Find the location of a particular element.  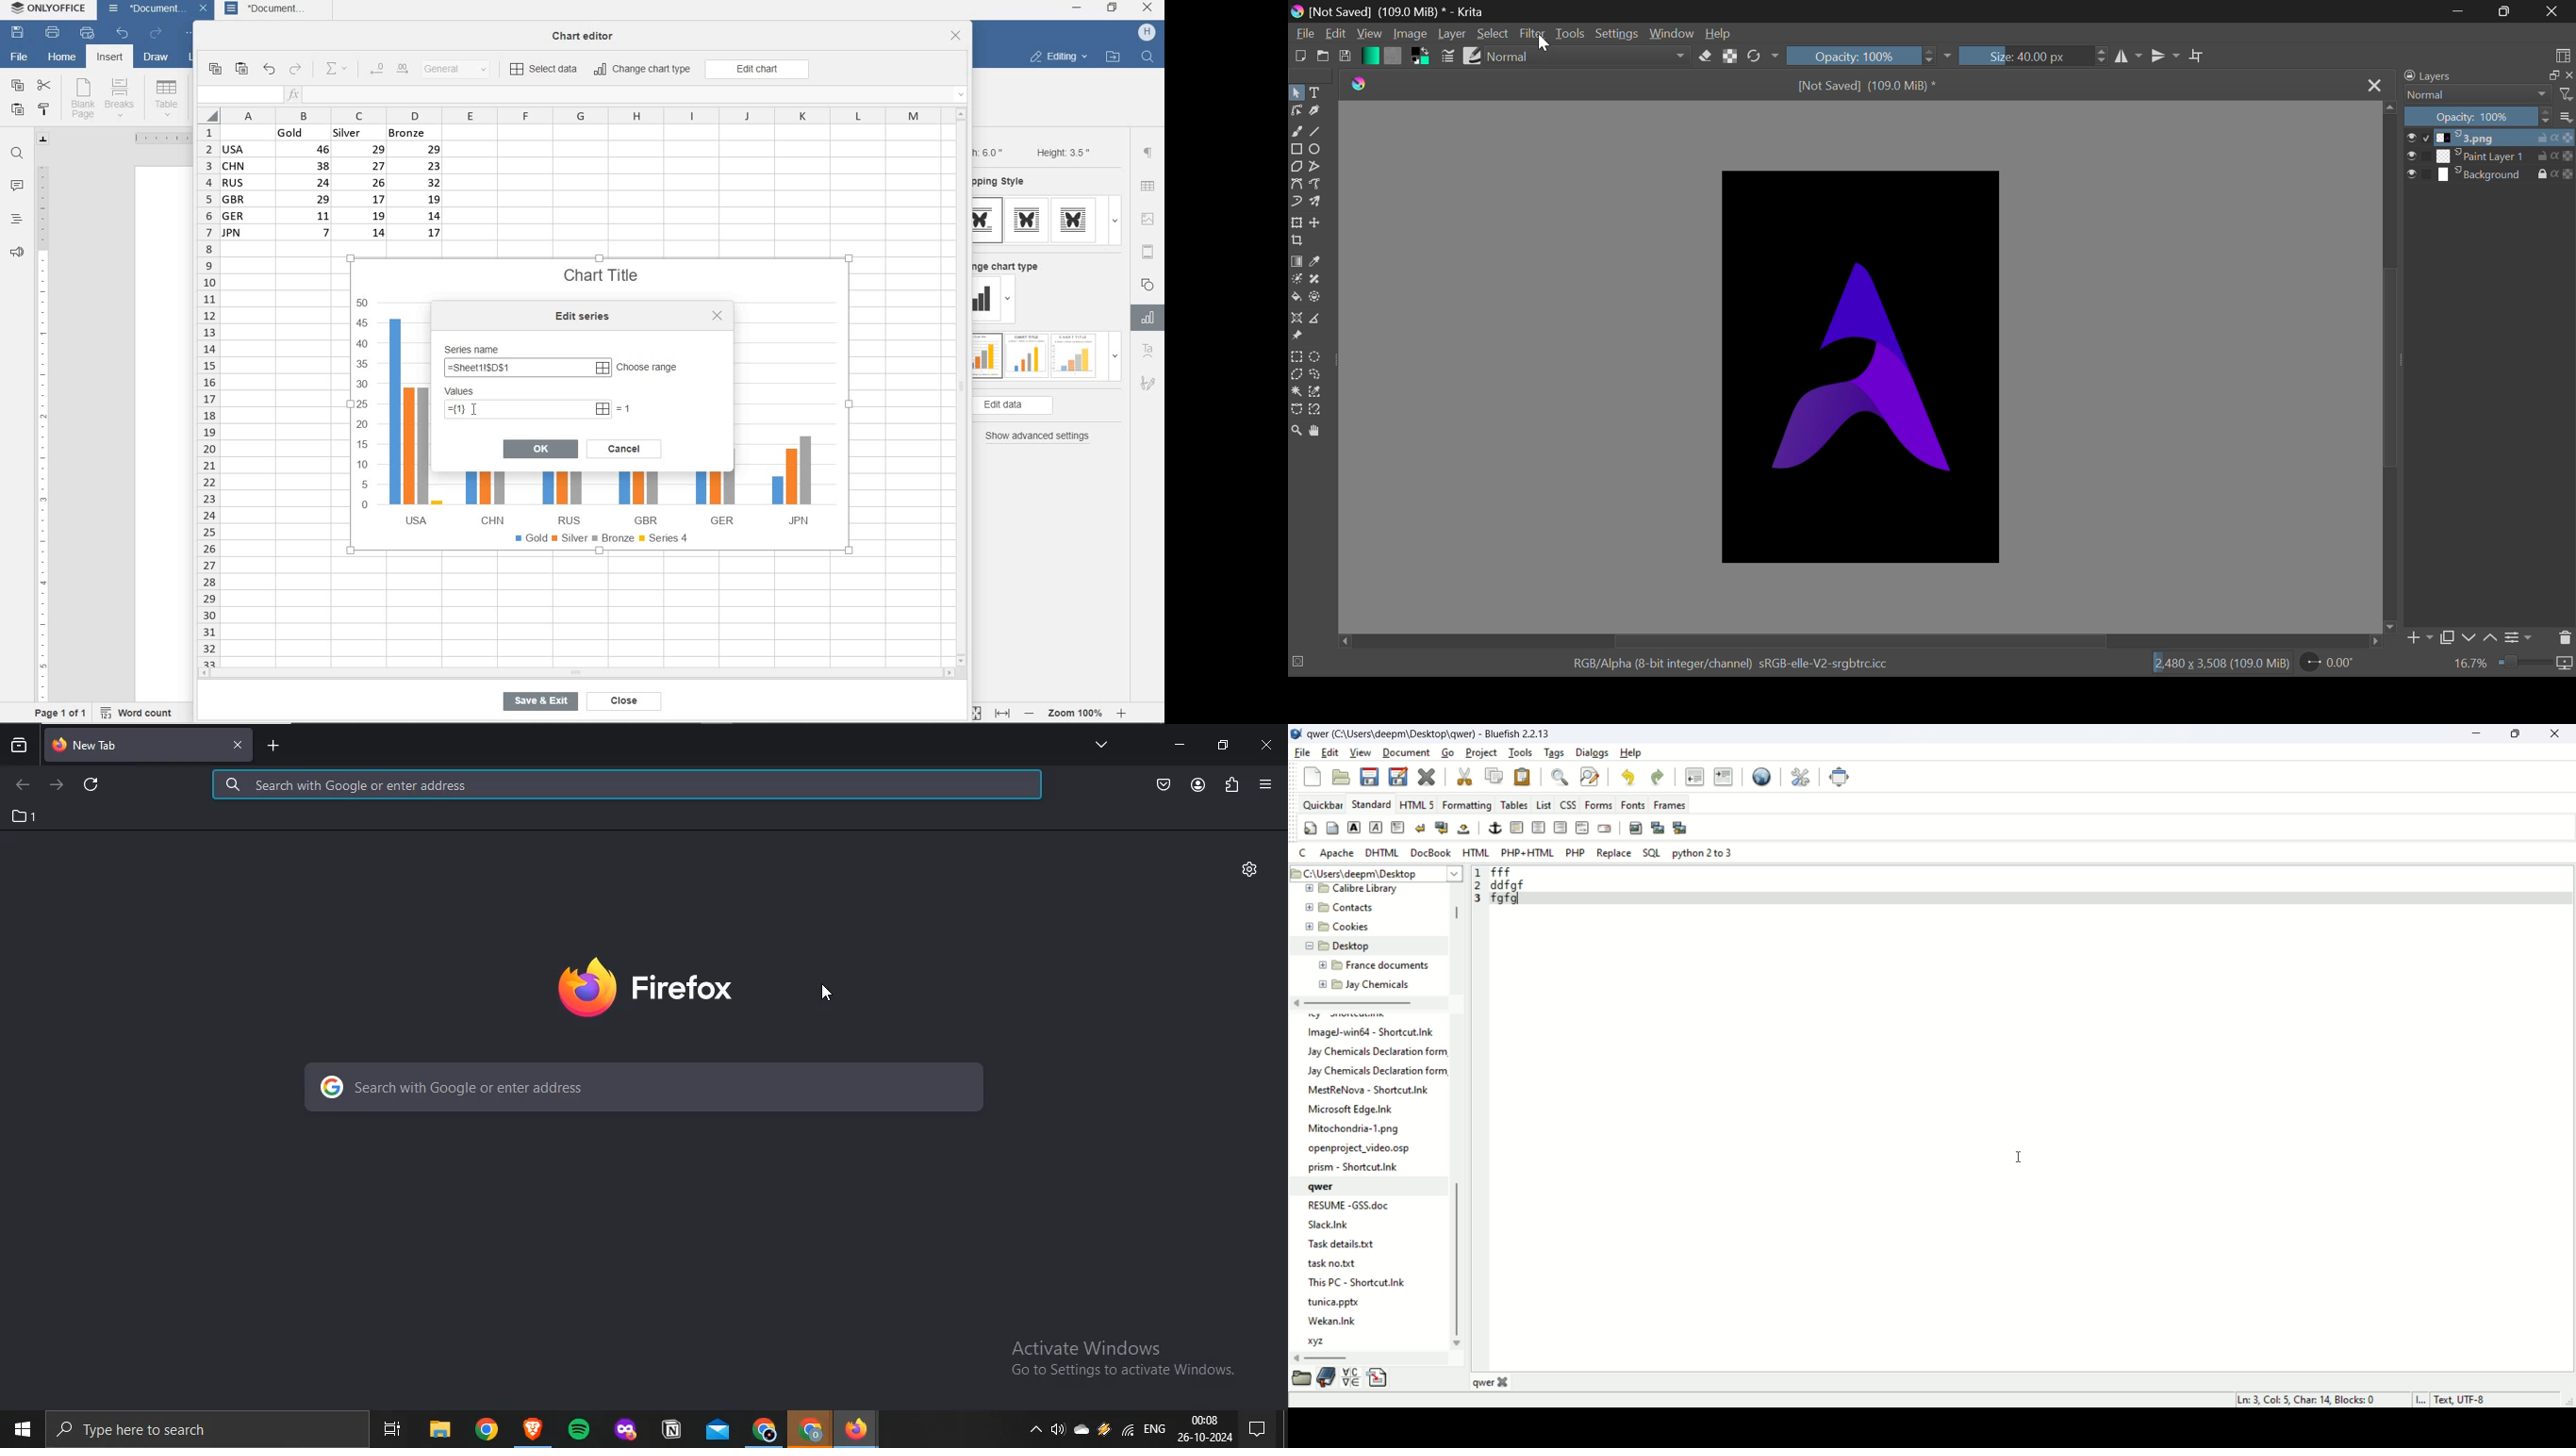

Tools is located at coordinates (1570, 34).